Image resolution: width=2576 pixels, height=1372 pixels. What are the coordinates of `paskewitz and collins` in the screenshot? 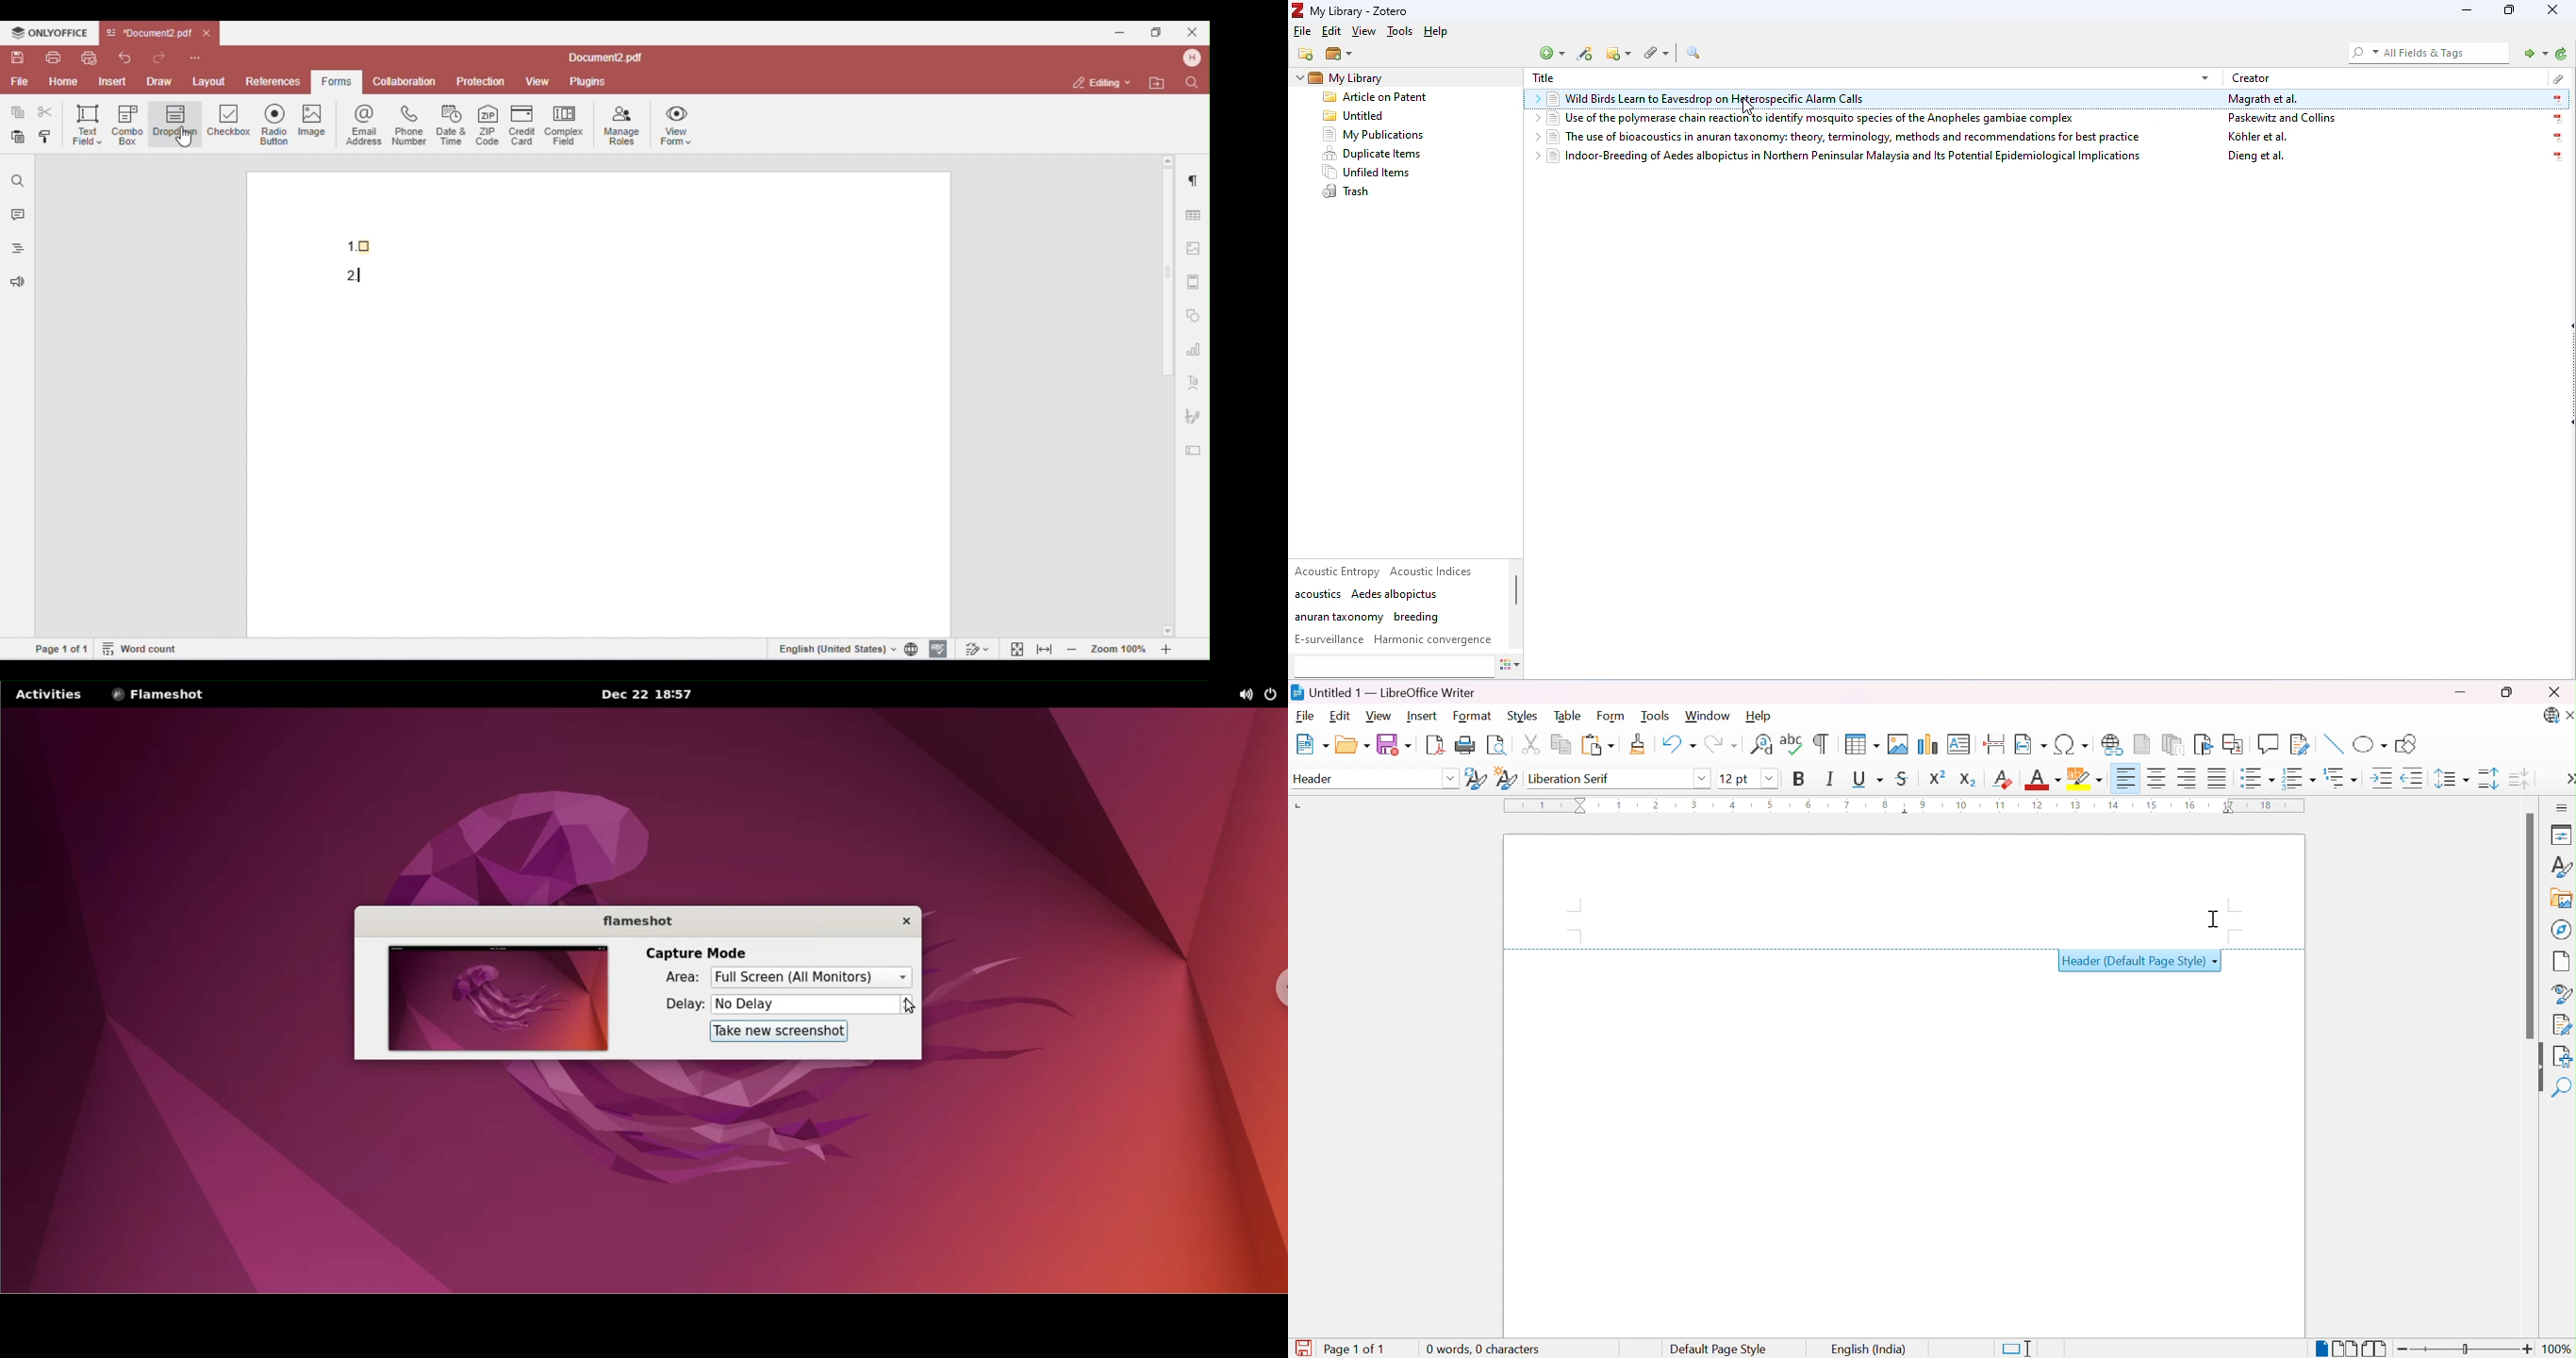 It's located at (2285, 120).